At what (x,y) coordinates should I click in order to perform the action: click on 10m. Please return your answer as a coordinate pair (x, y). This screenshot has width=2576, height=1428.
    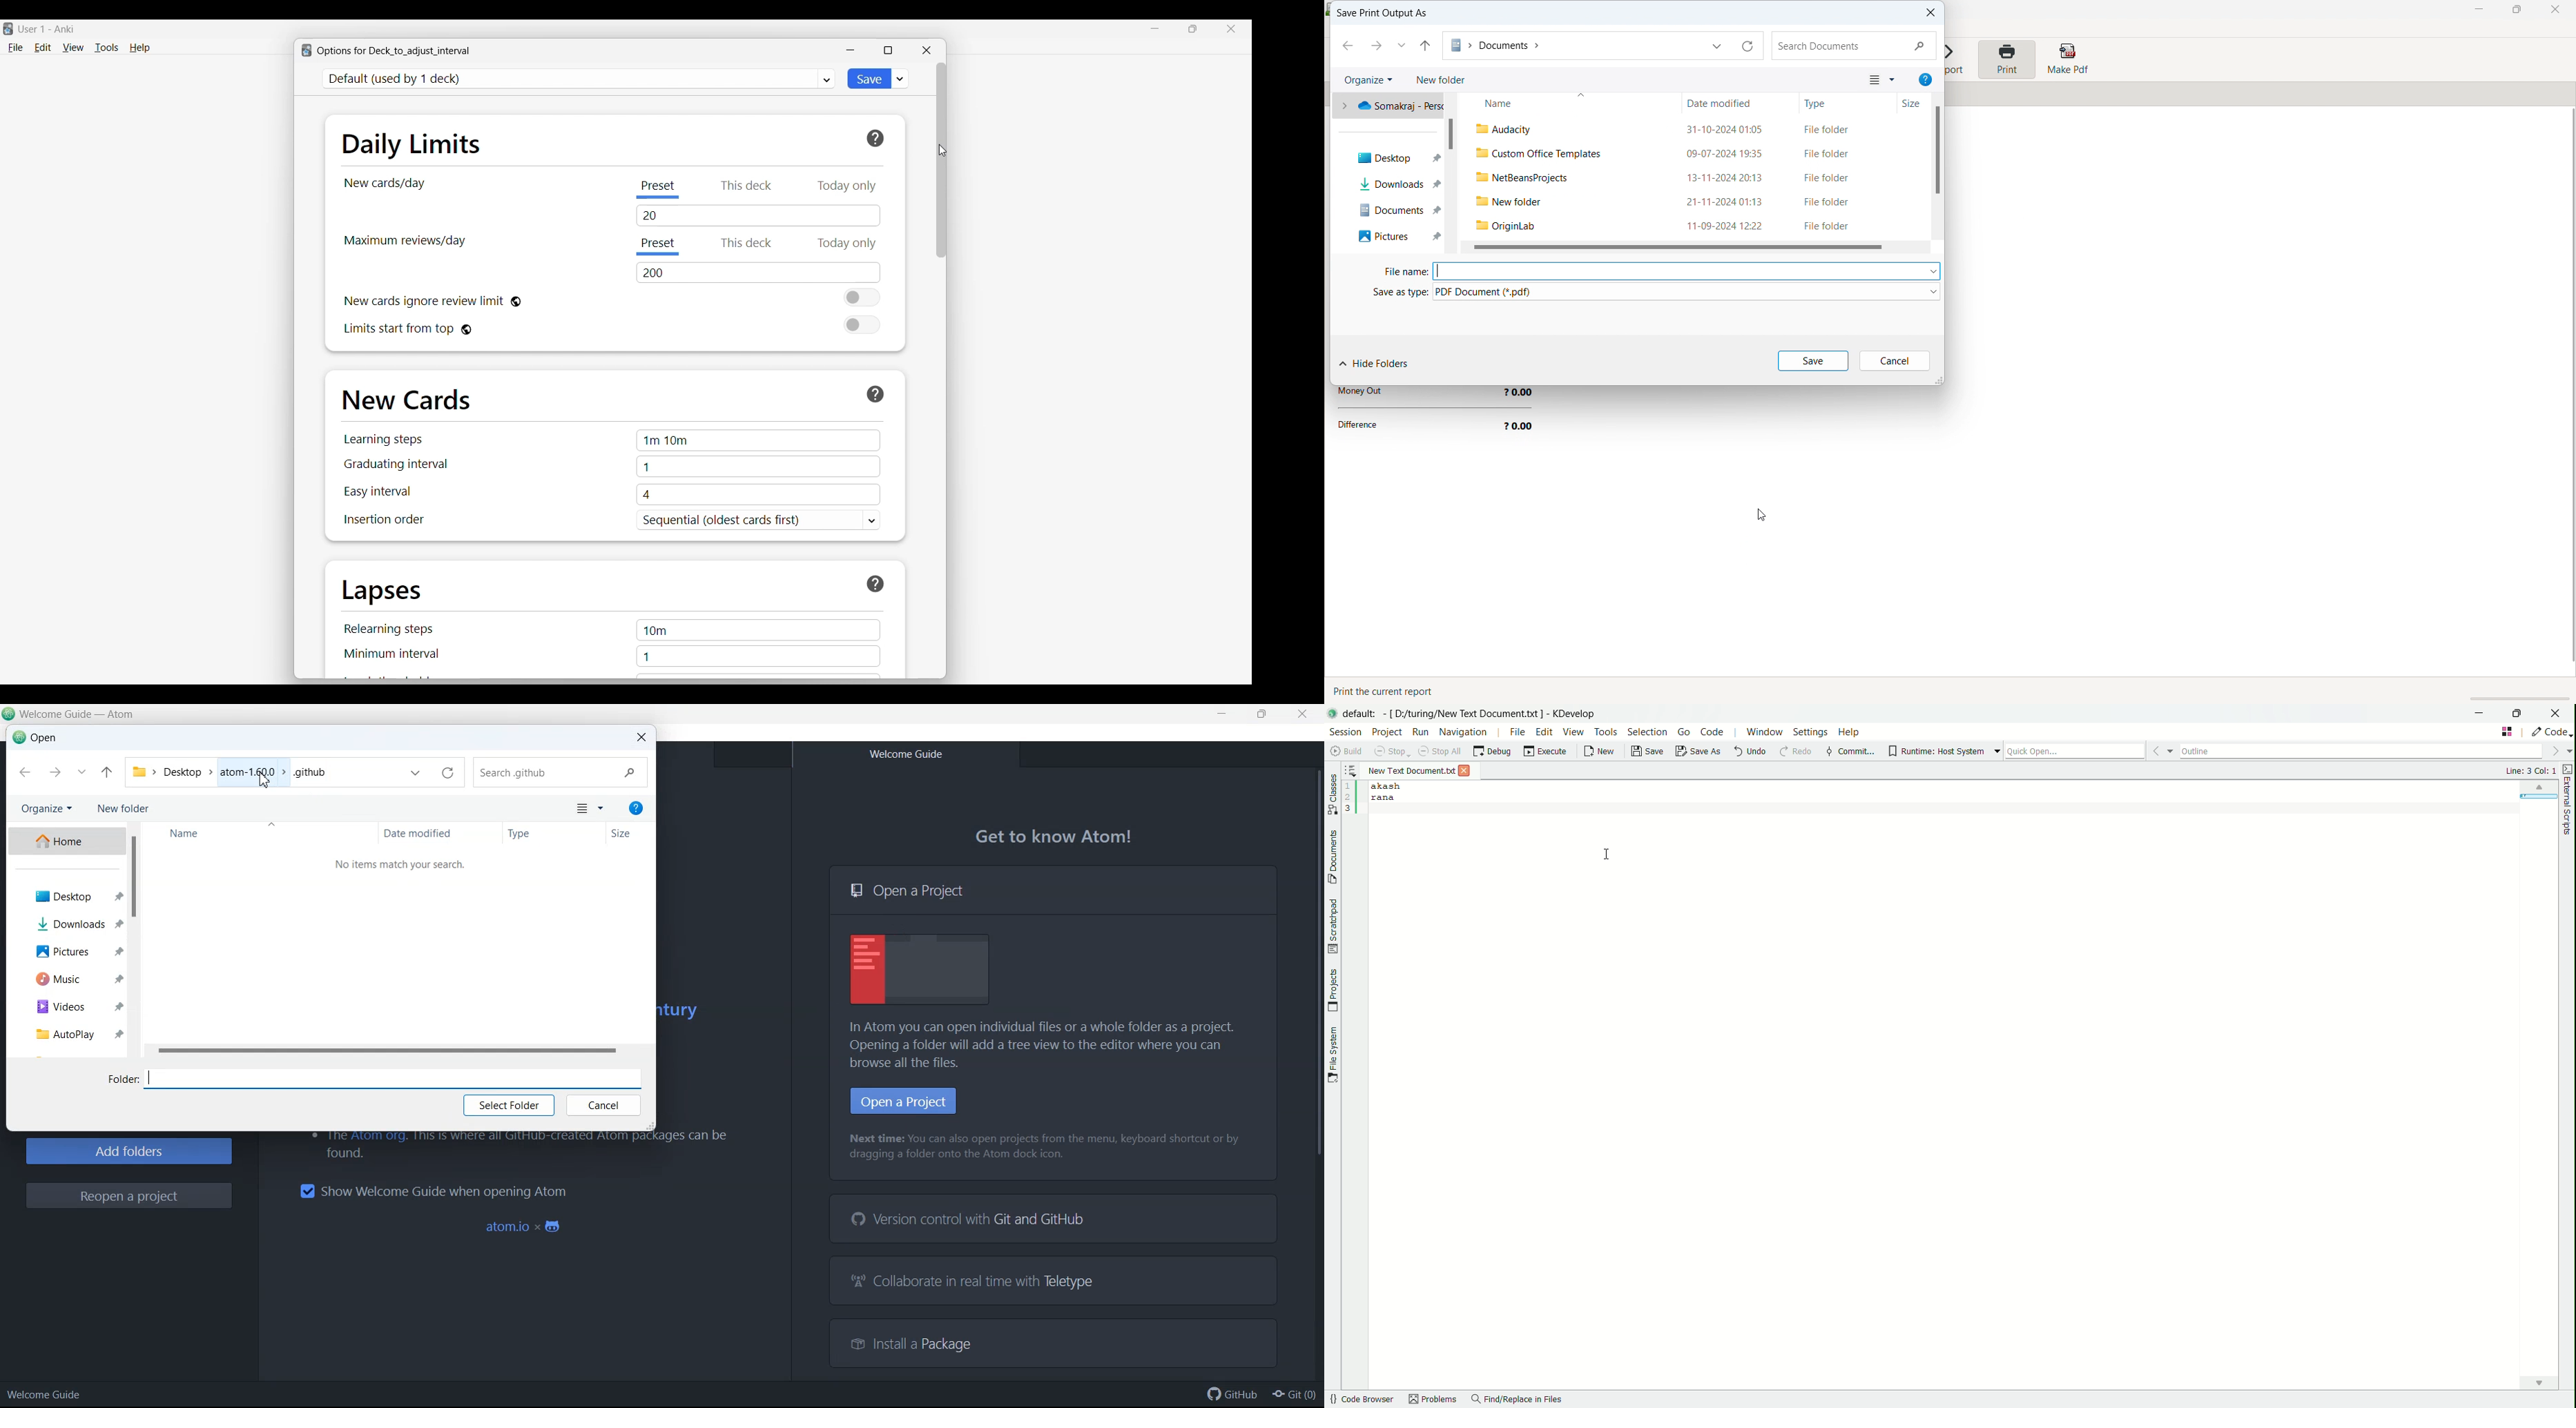
    Looking at the image, I should click on (758, 630).